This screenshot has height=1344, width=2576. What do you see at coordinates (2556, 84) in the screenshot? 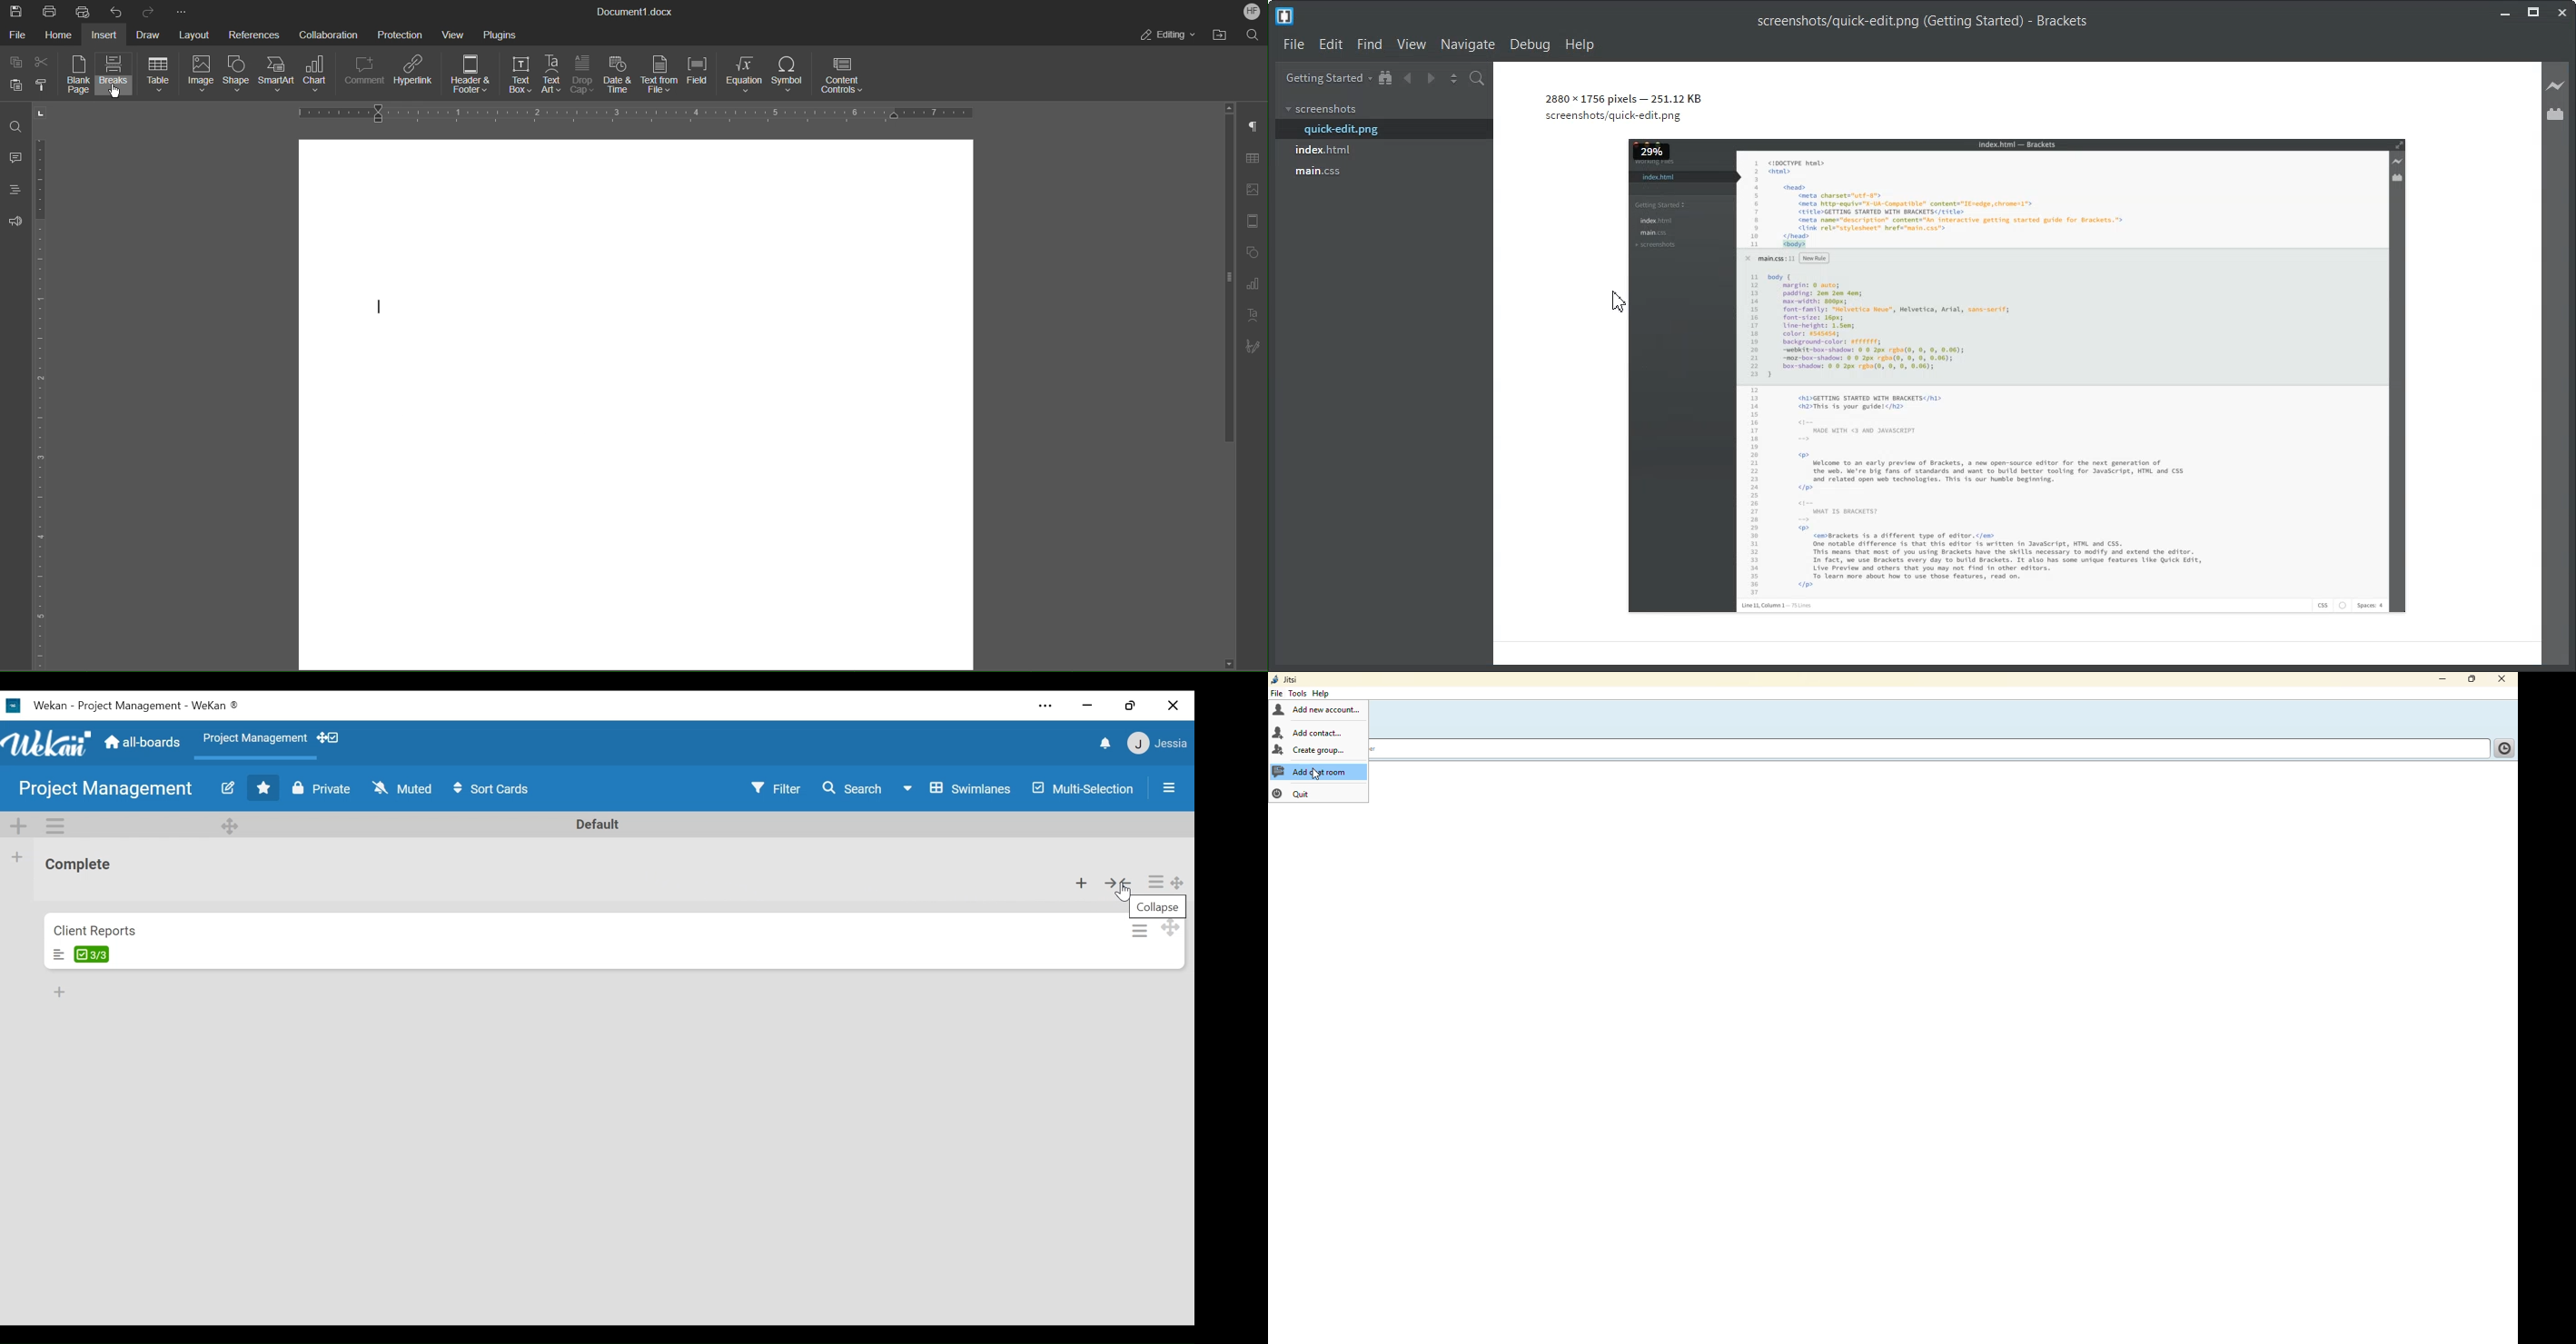
I see `Live Preview` at bounding box center [2556, 84].